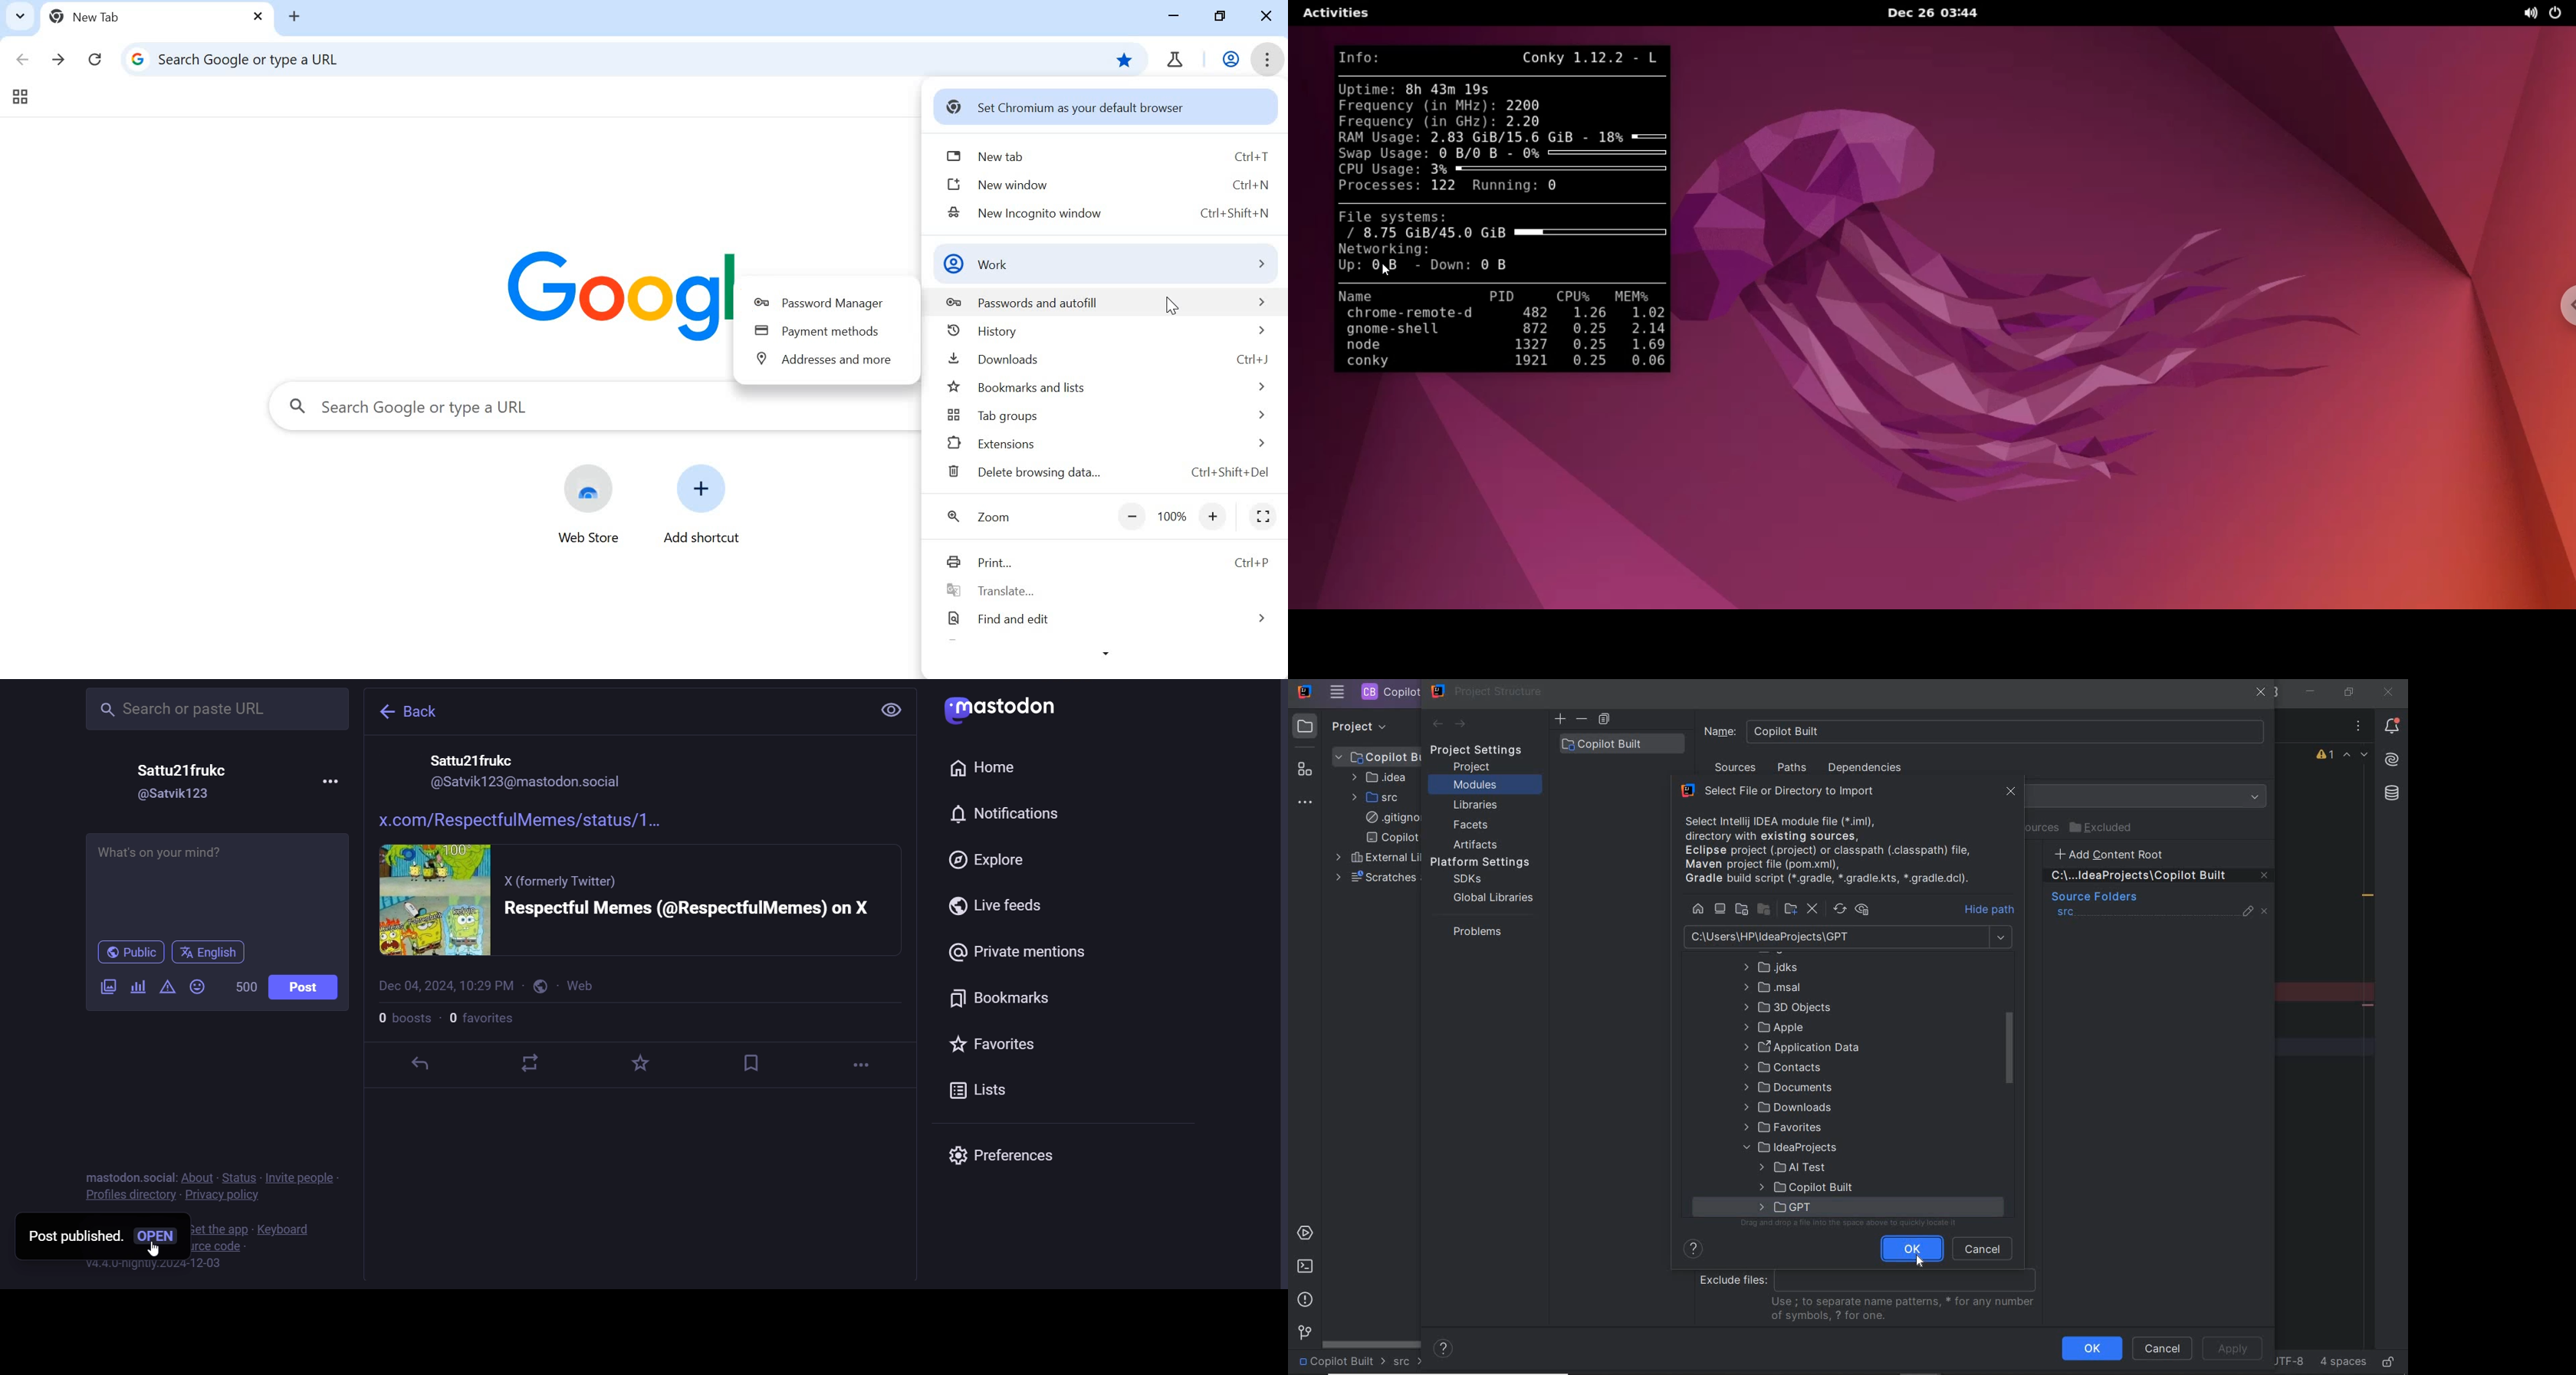 The height and width of the screenshot is (1400, 2576). What do you see at coordinates (1263, 516) in the screenshot?
I see `full screen` at bounding box center [1263, 516].